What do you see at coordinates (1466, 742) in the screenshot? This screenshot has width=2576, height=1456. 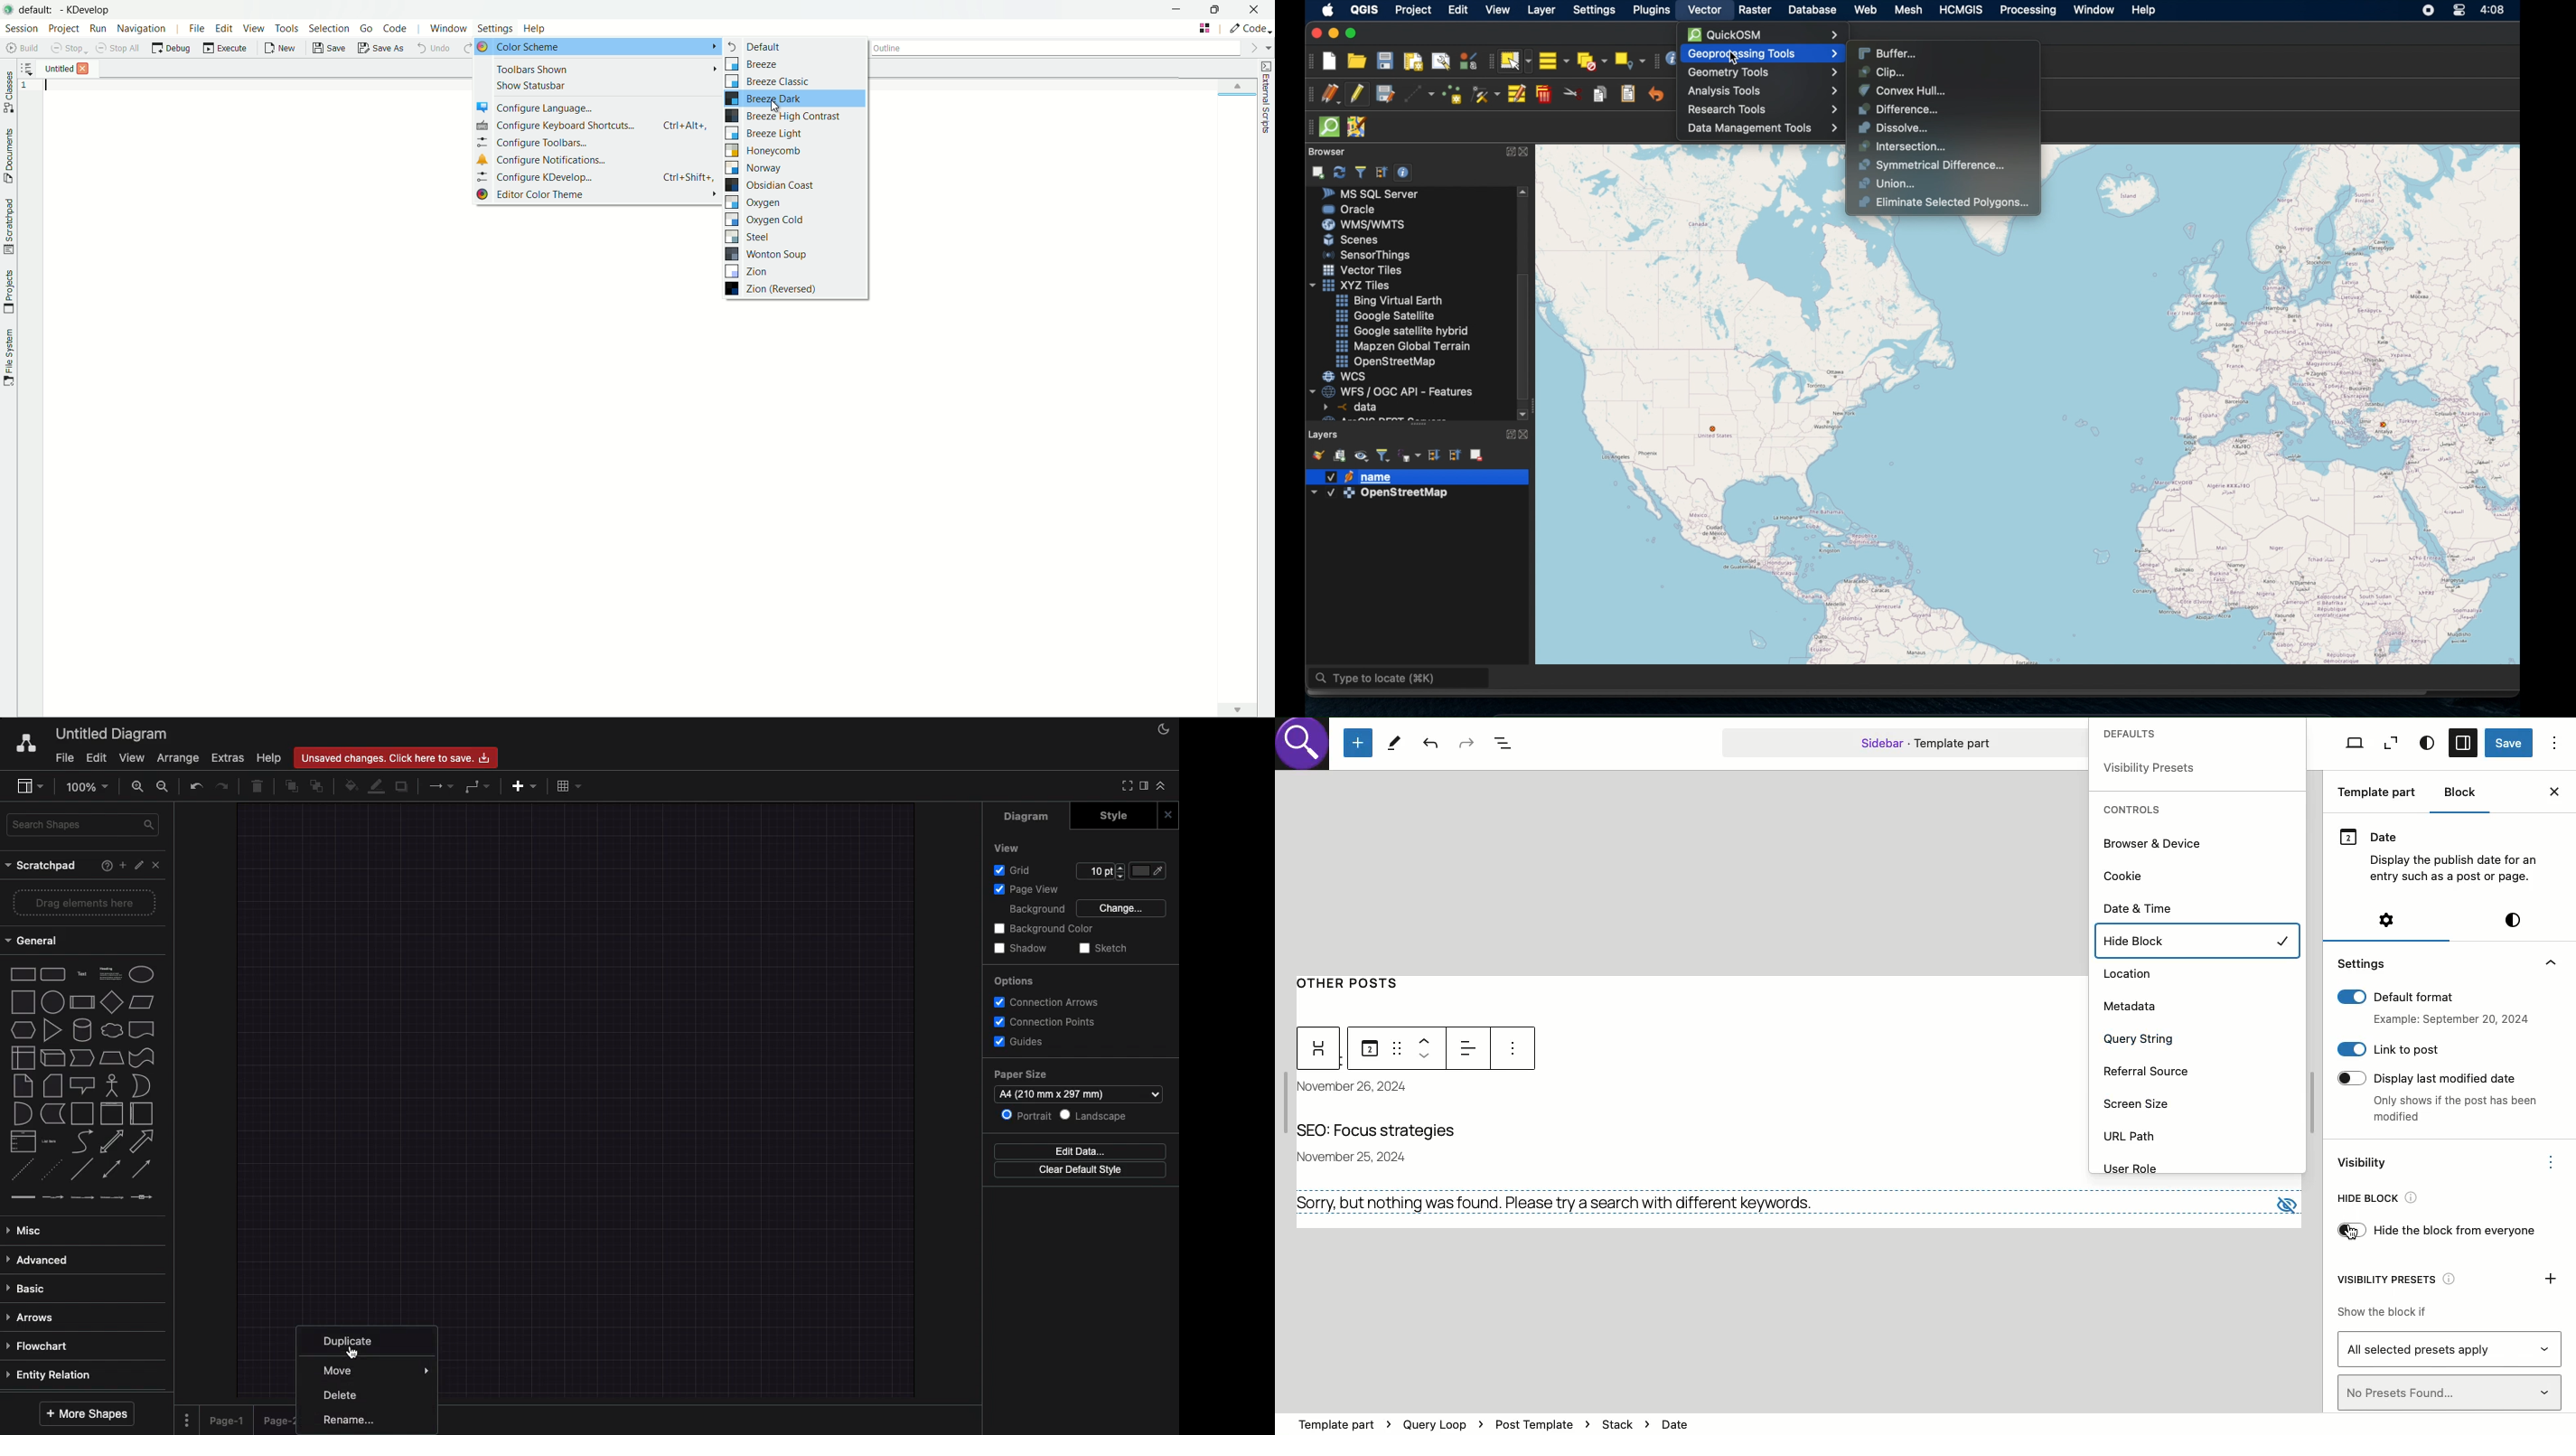 I see `Redo` at bounding box center [1466, 742].